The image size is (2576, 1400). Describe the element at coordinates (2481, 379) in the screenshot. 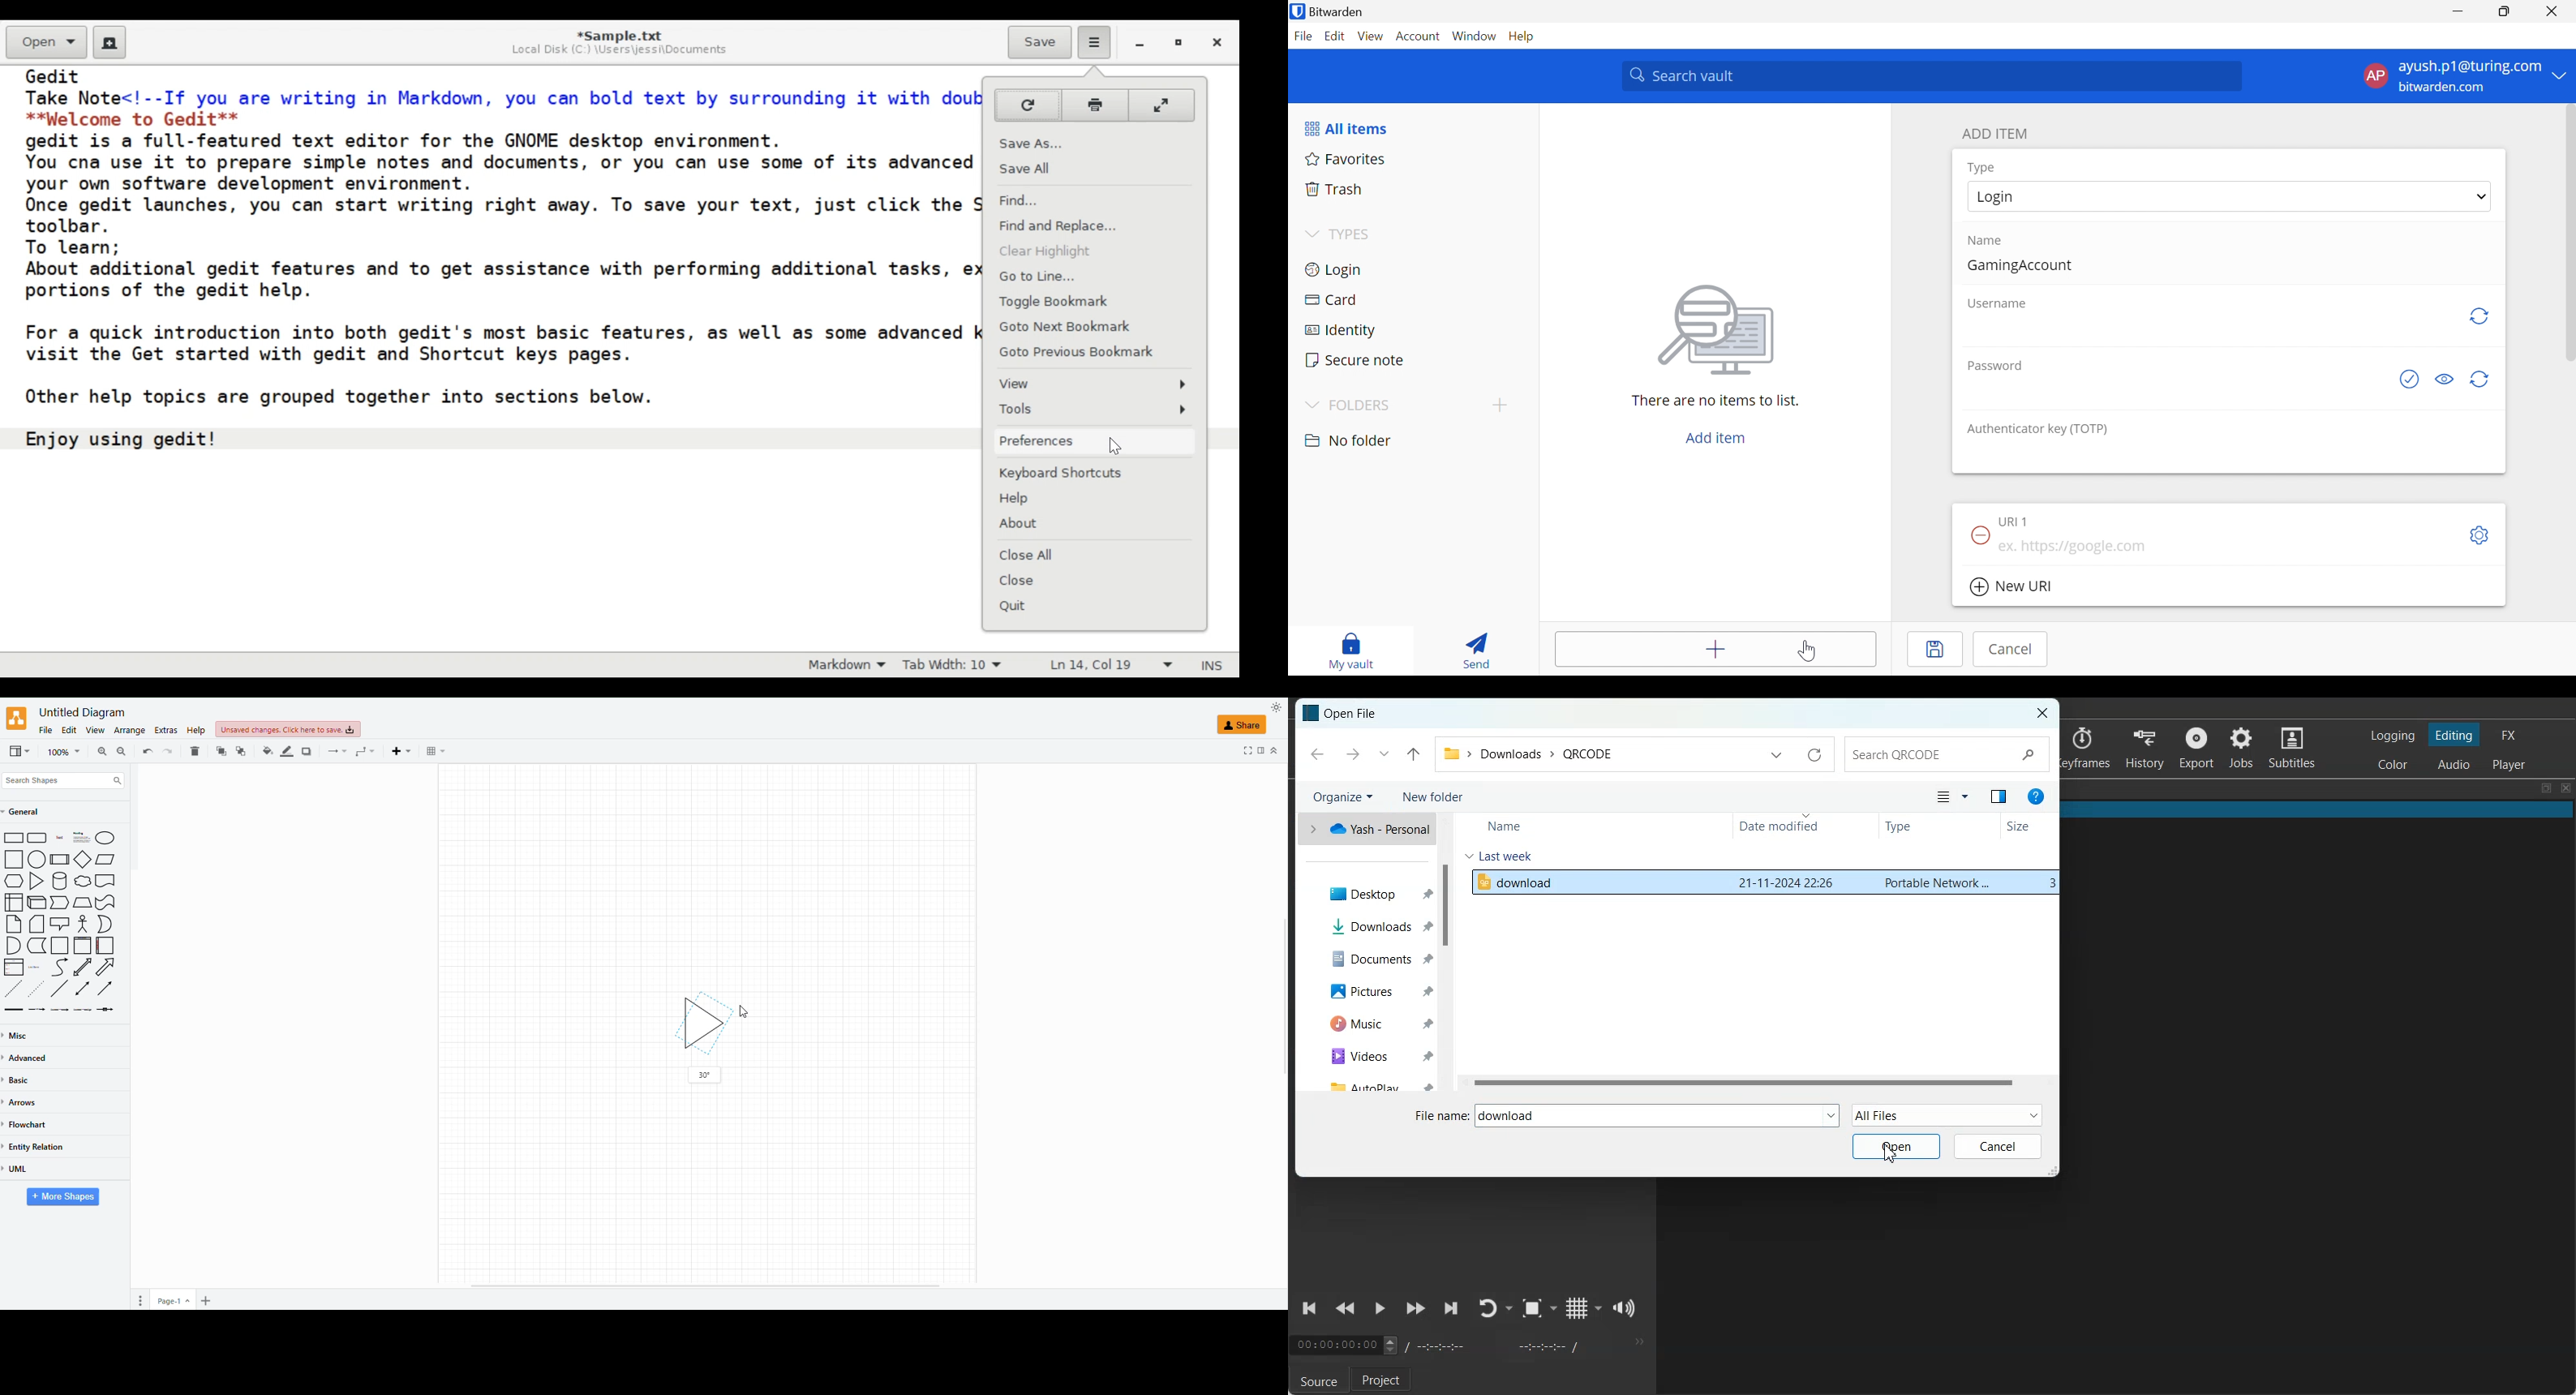

I see `Generate password` at that location.